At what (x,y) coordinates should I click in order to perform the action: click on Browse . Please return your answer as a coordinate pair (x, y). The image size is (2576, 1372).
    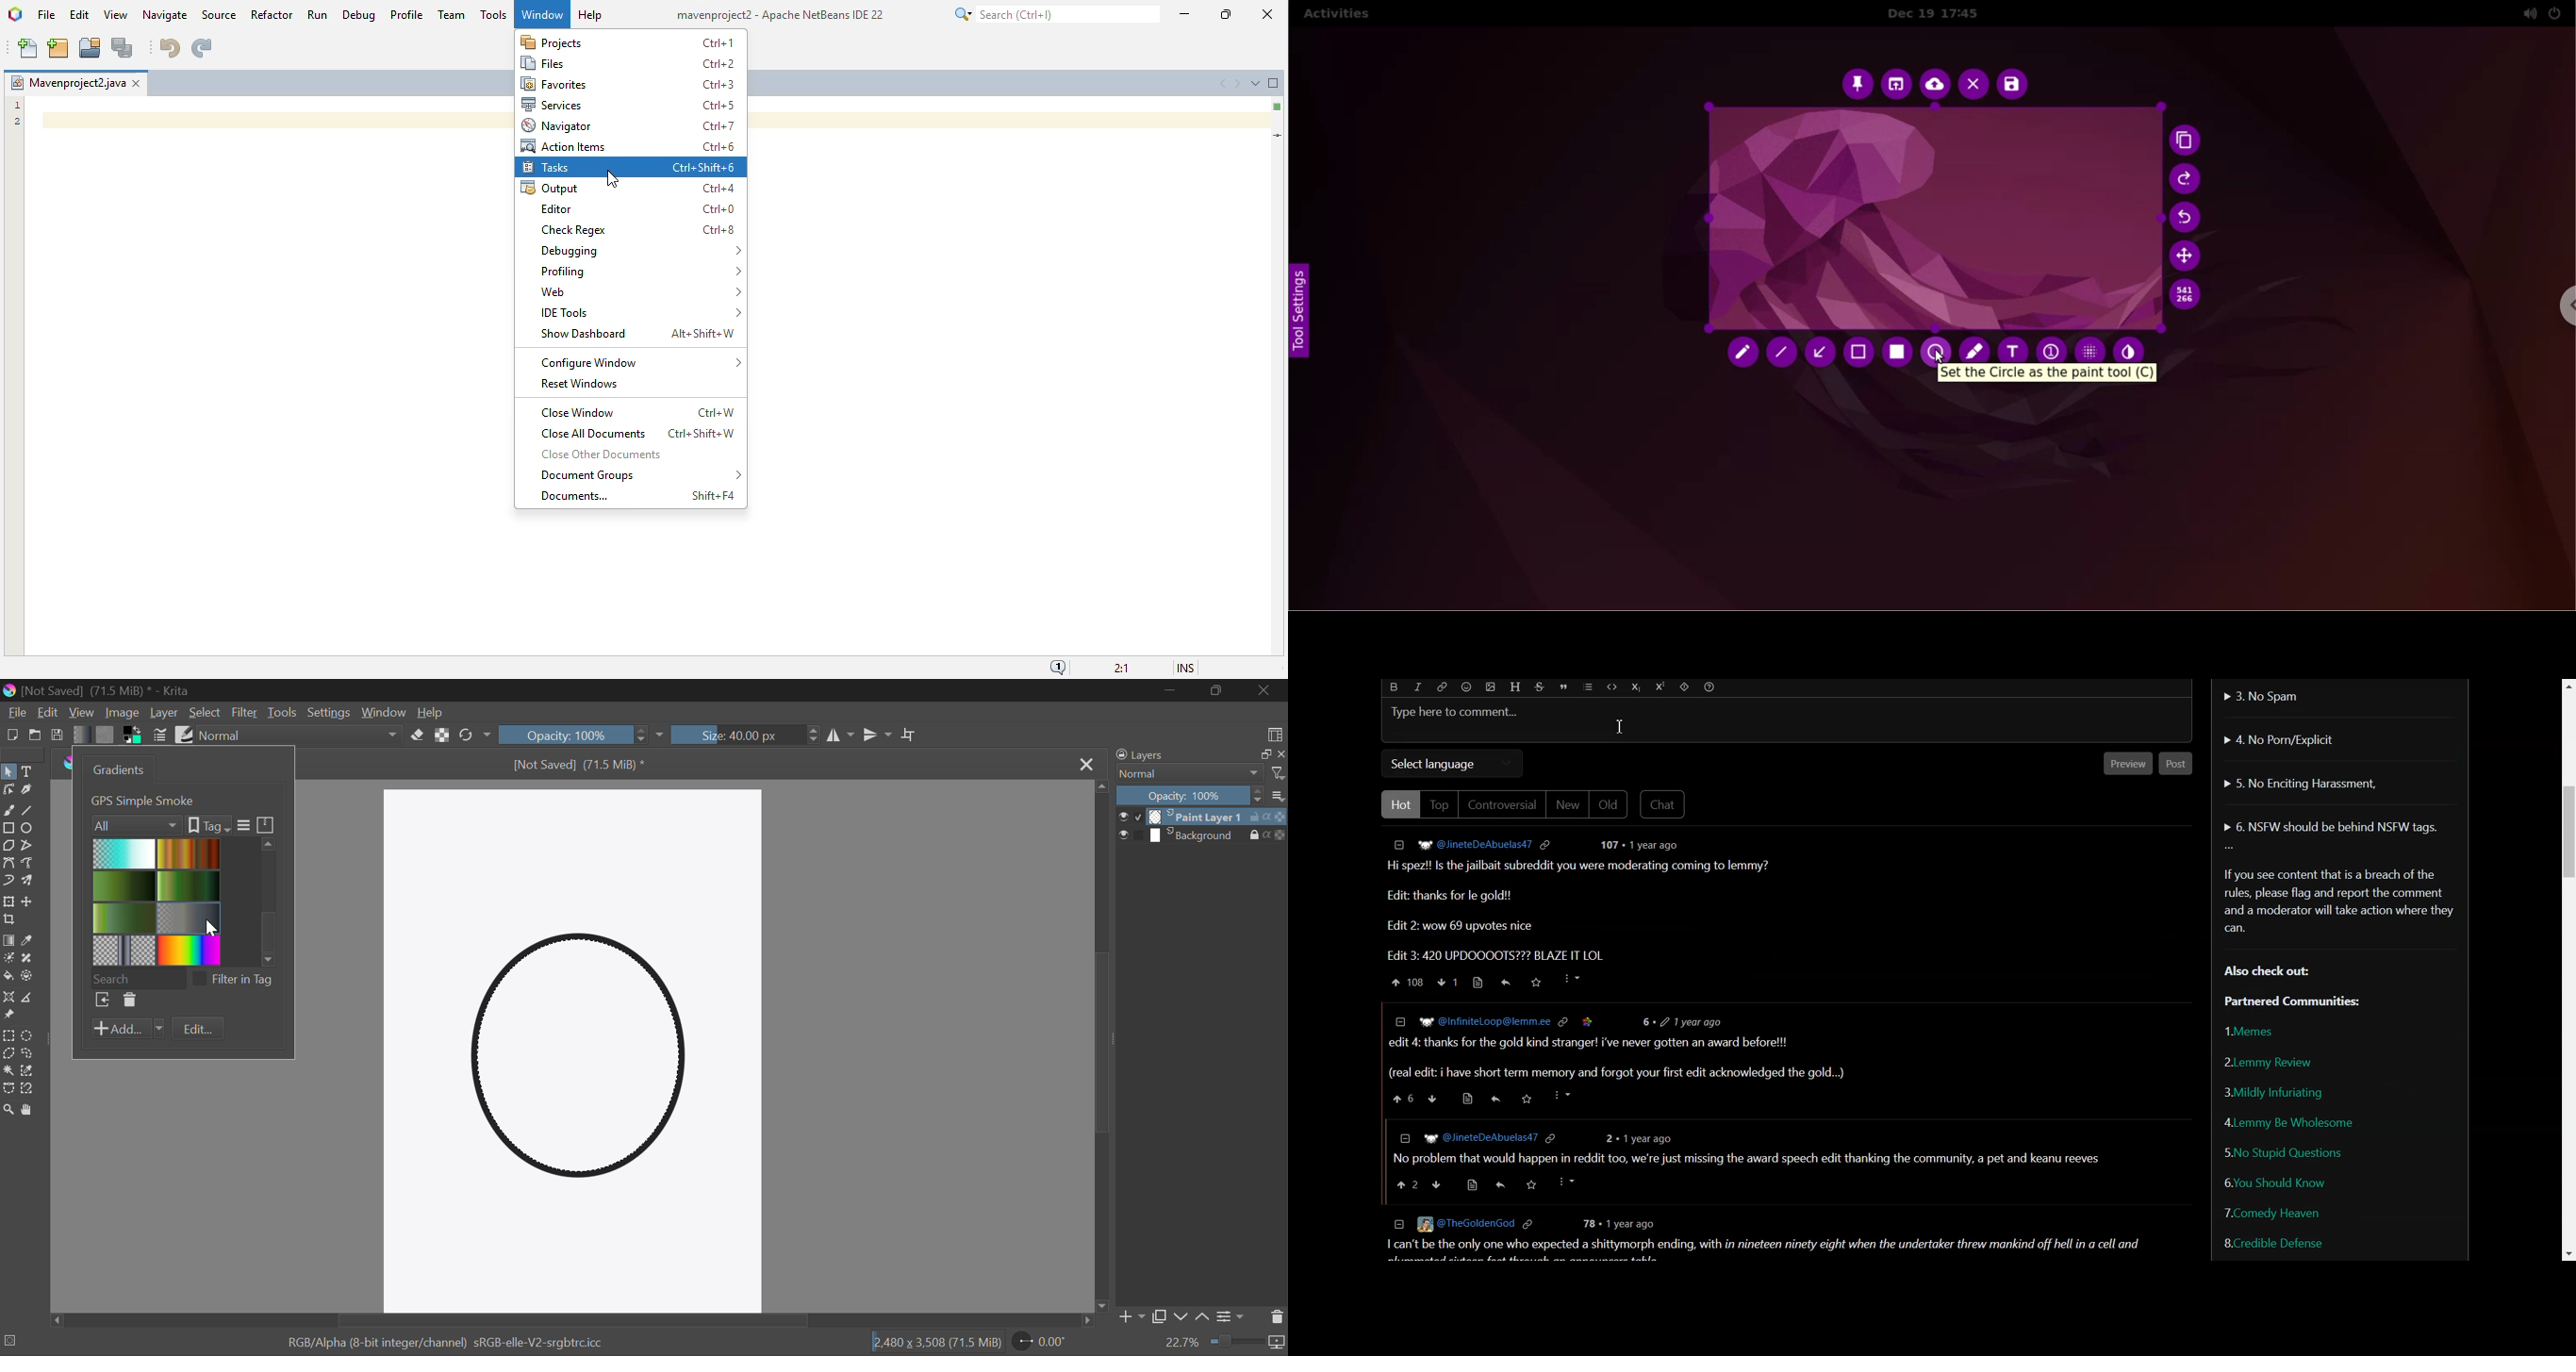
    Looking at the image, I should click on (102, 1000).